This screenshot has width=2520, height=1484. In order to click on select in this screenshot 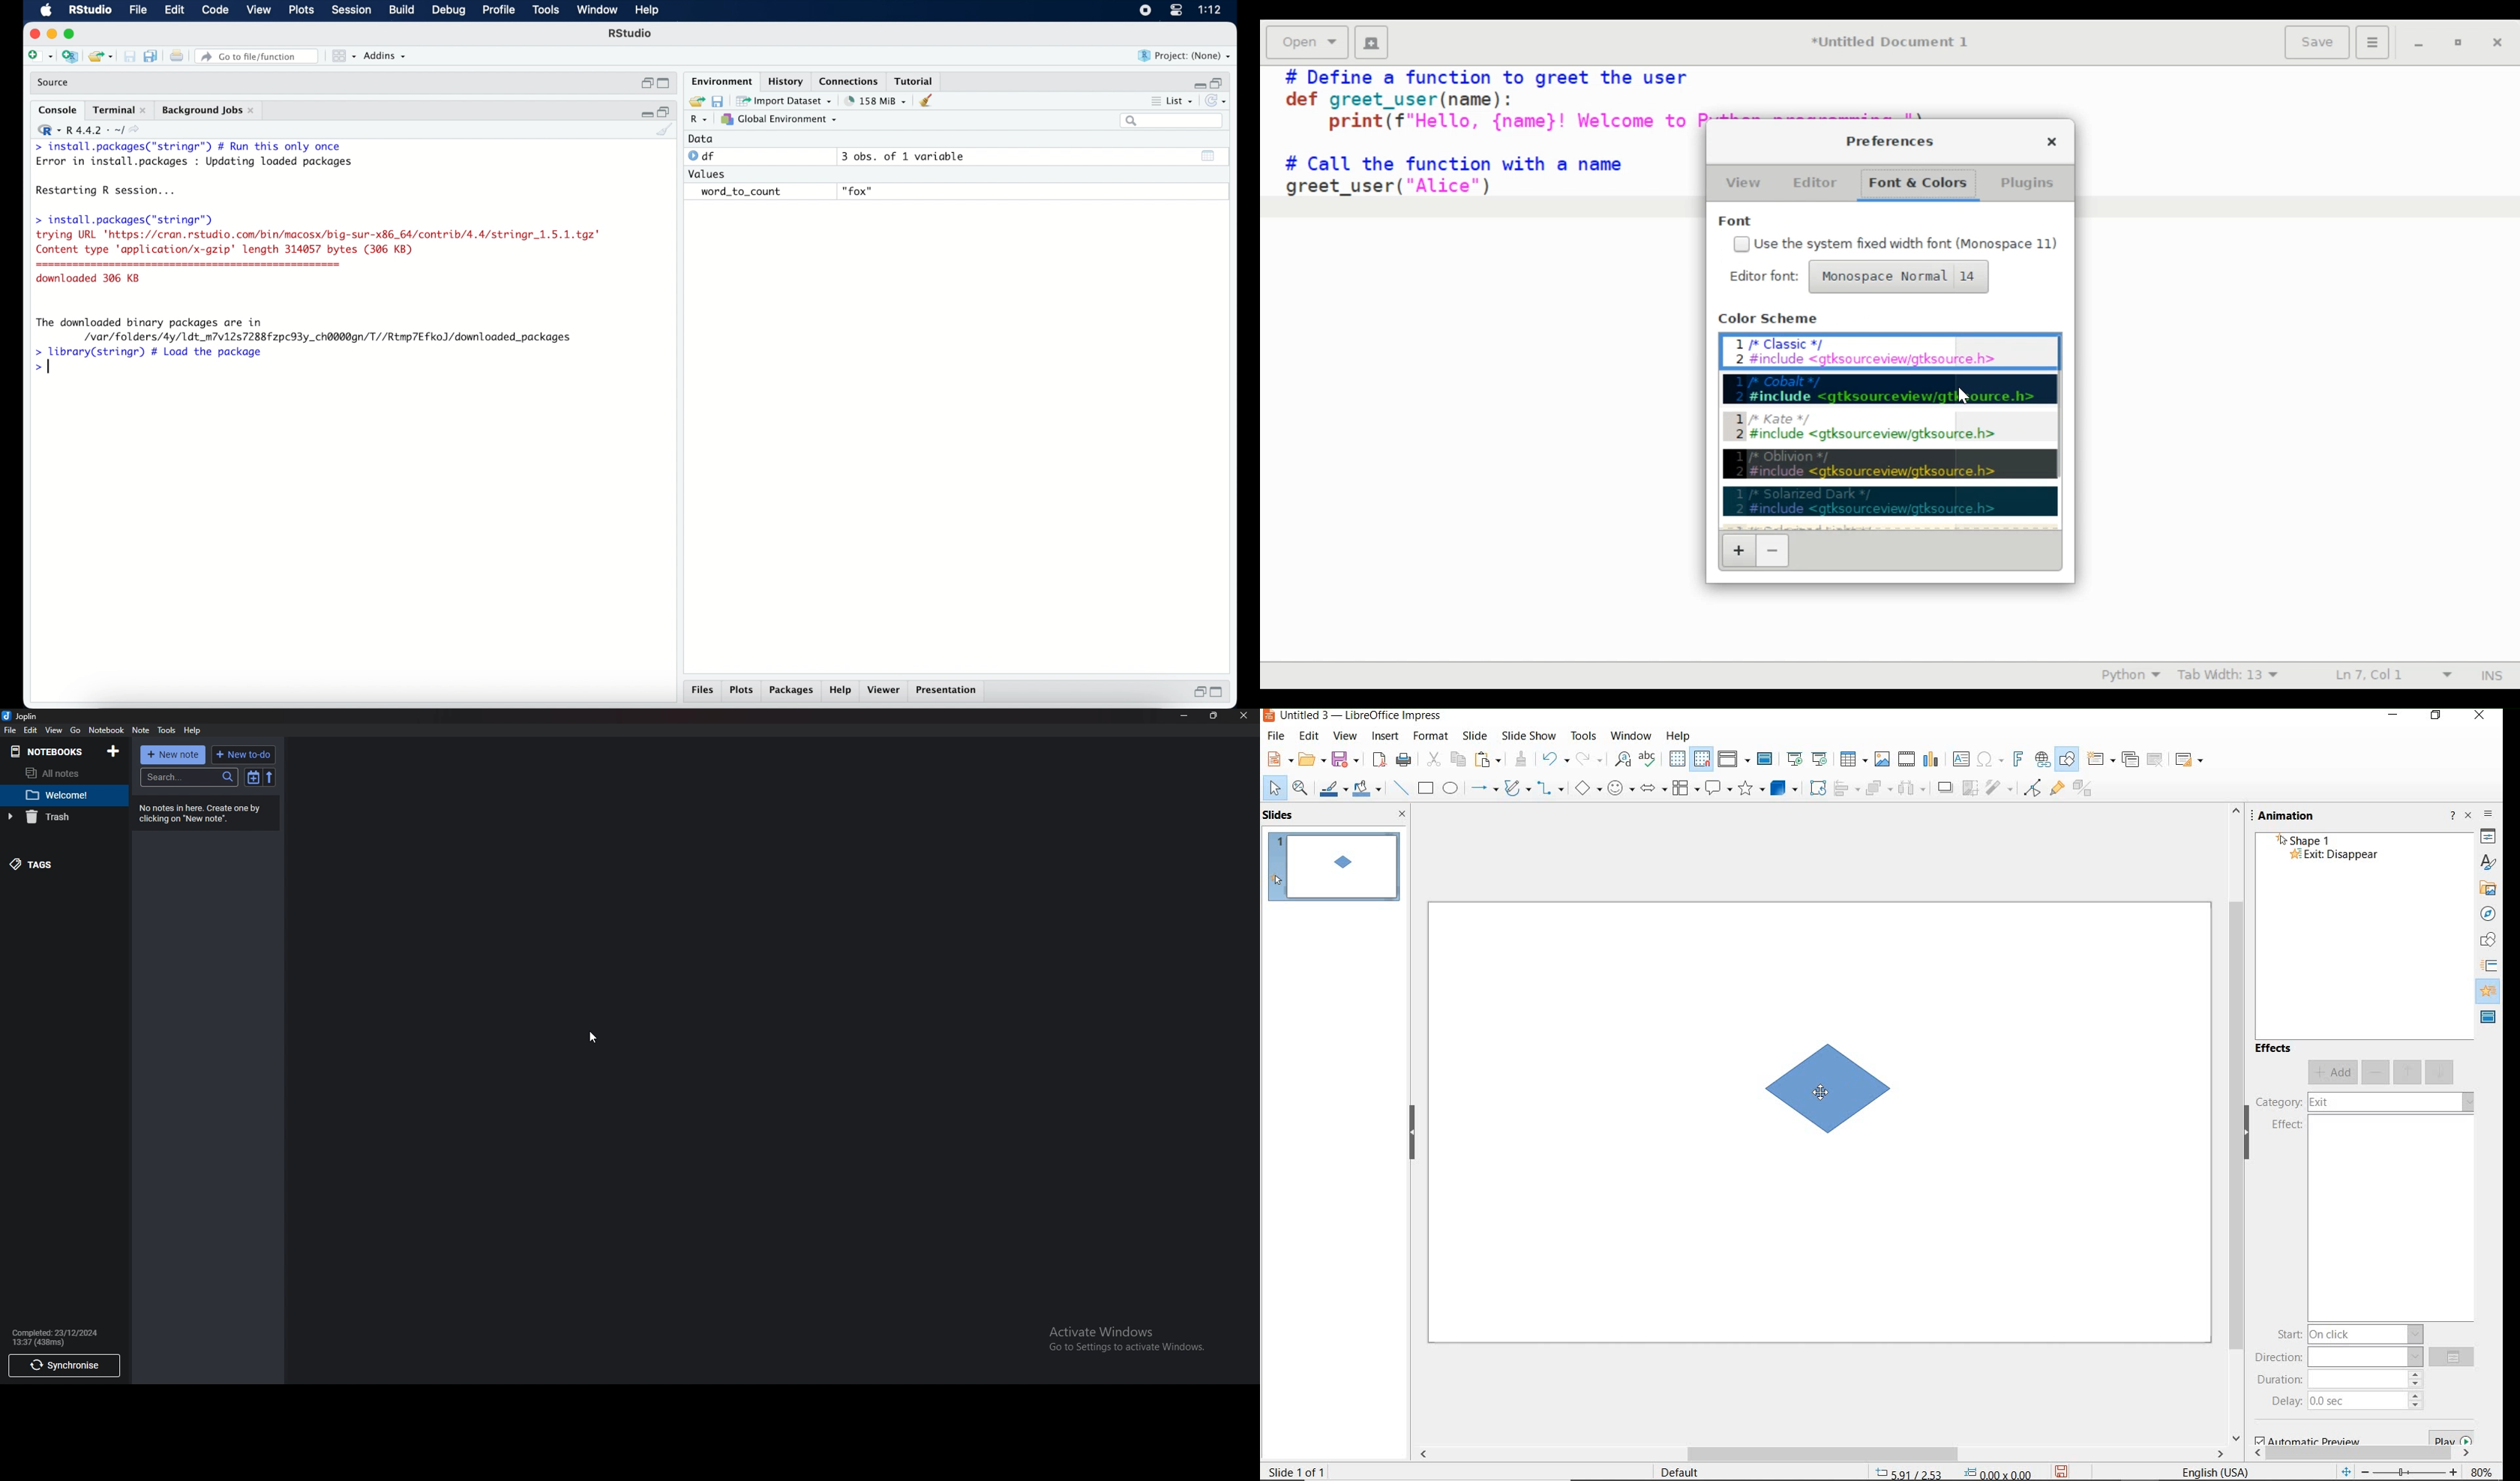, I will do `click(1276, 790)`.